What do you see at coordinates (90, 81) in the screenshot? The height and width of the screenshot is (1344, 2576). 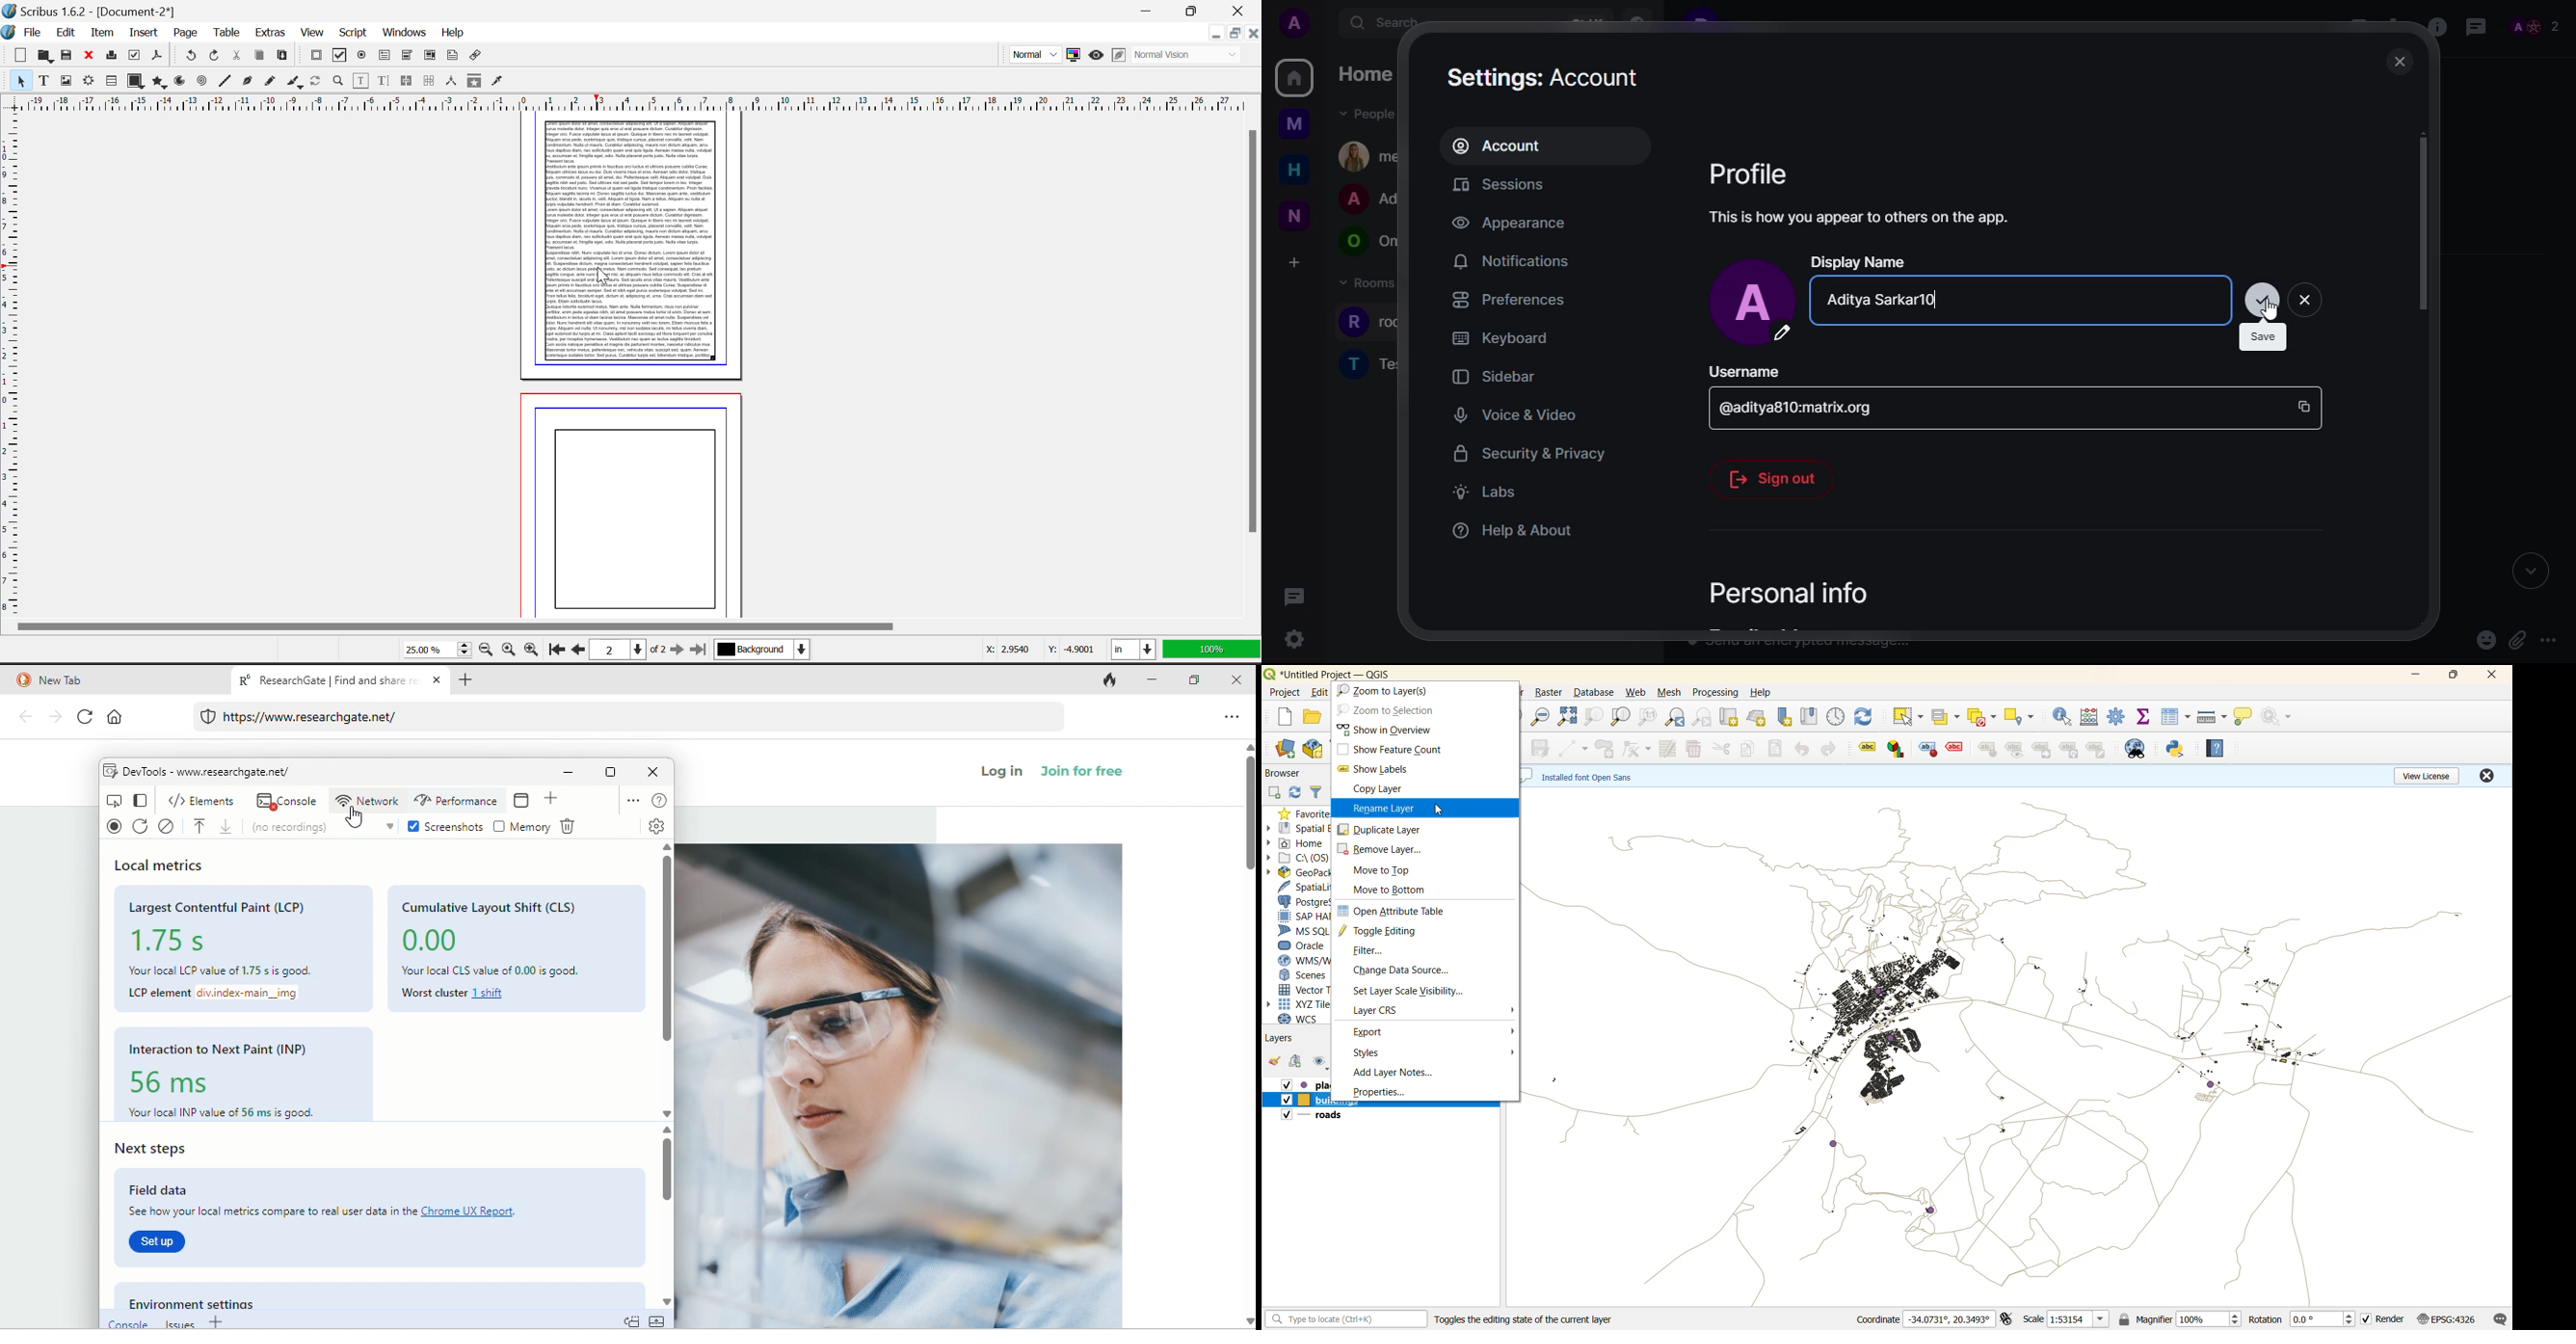 I see `Render Frames` at bounding box center [90, 81].